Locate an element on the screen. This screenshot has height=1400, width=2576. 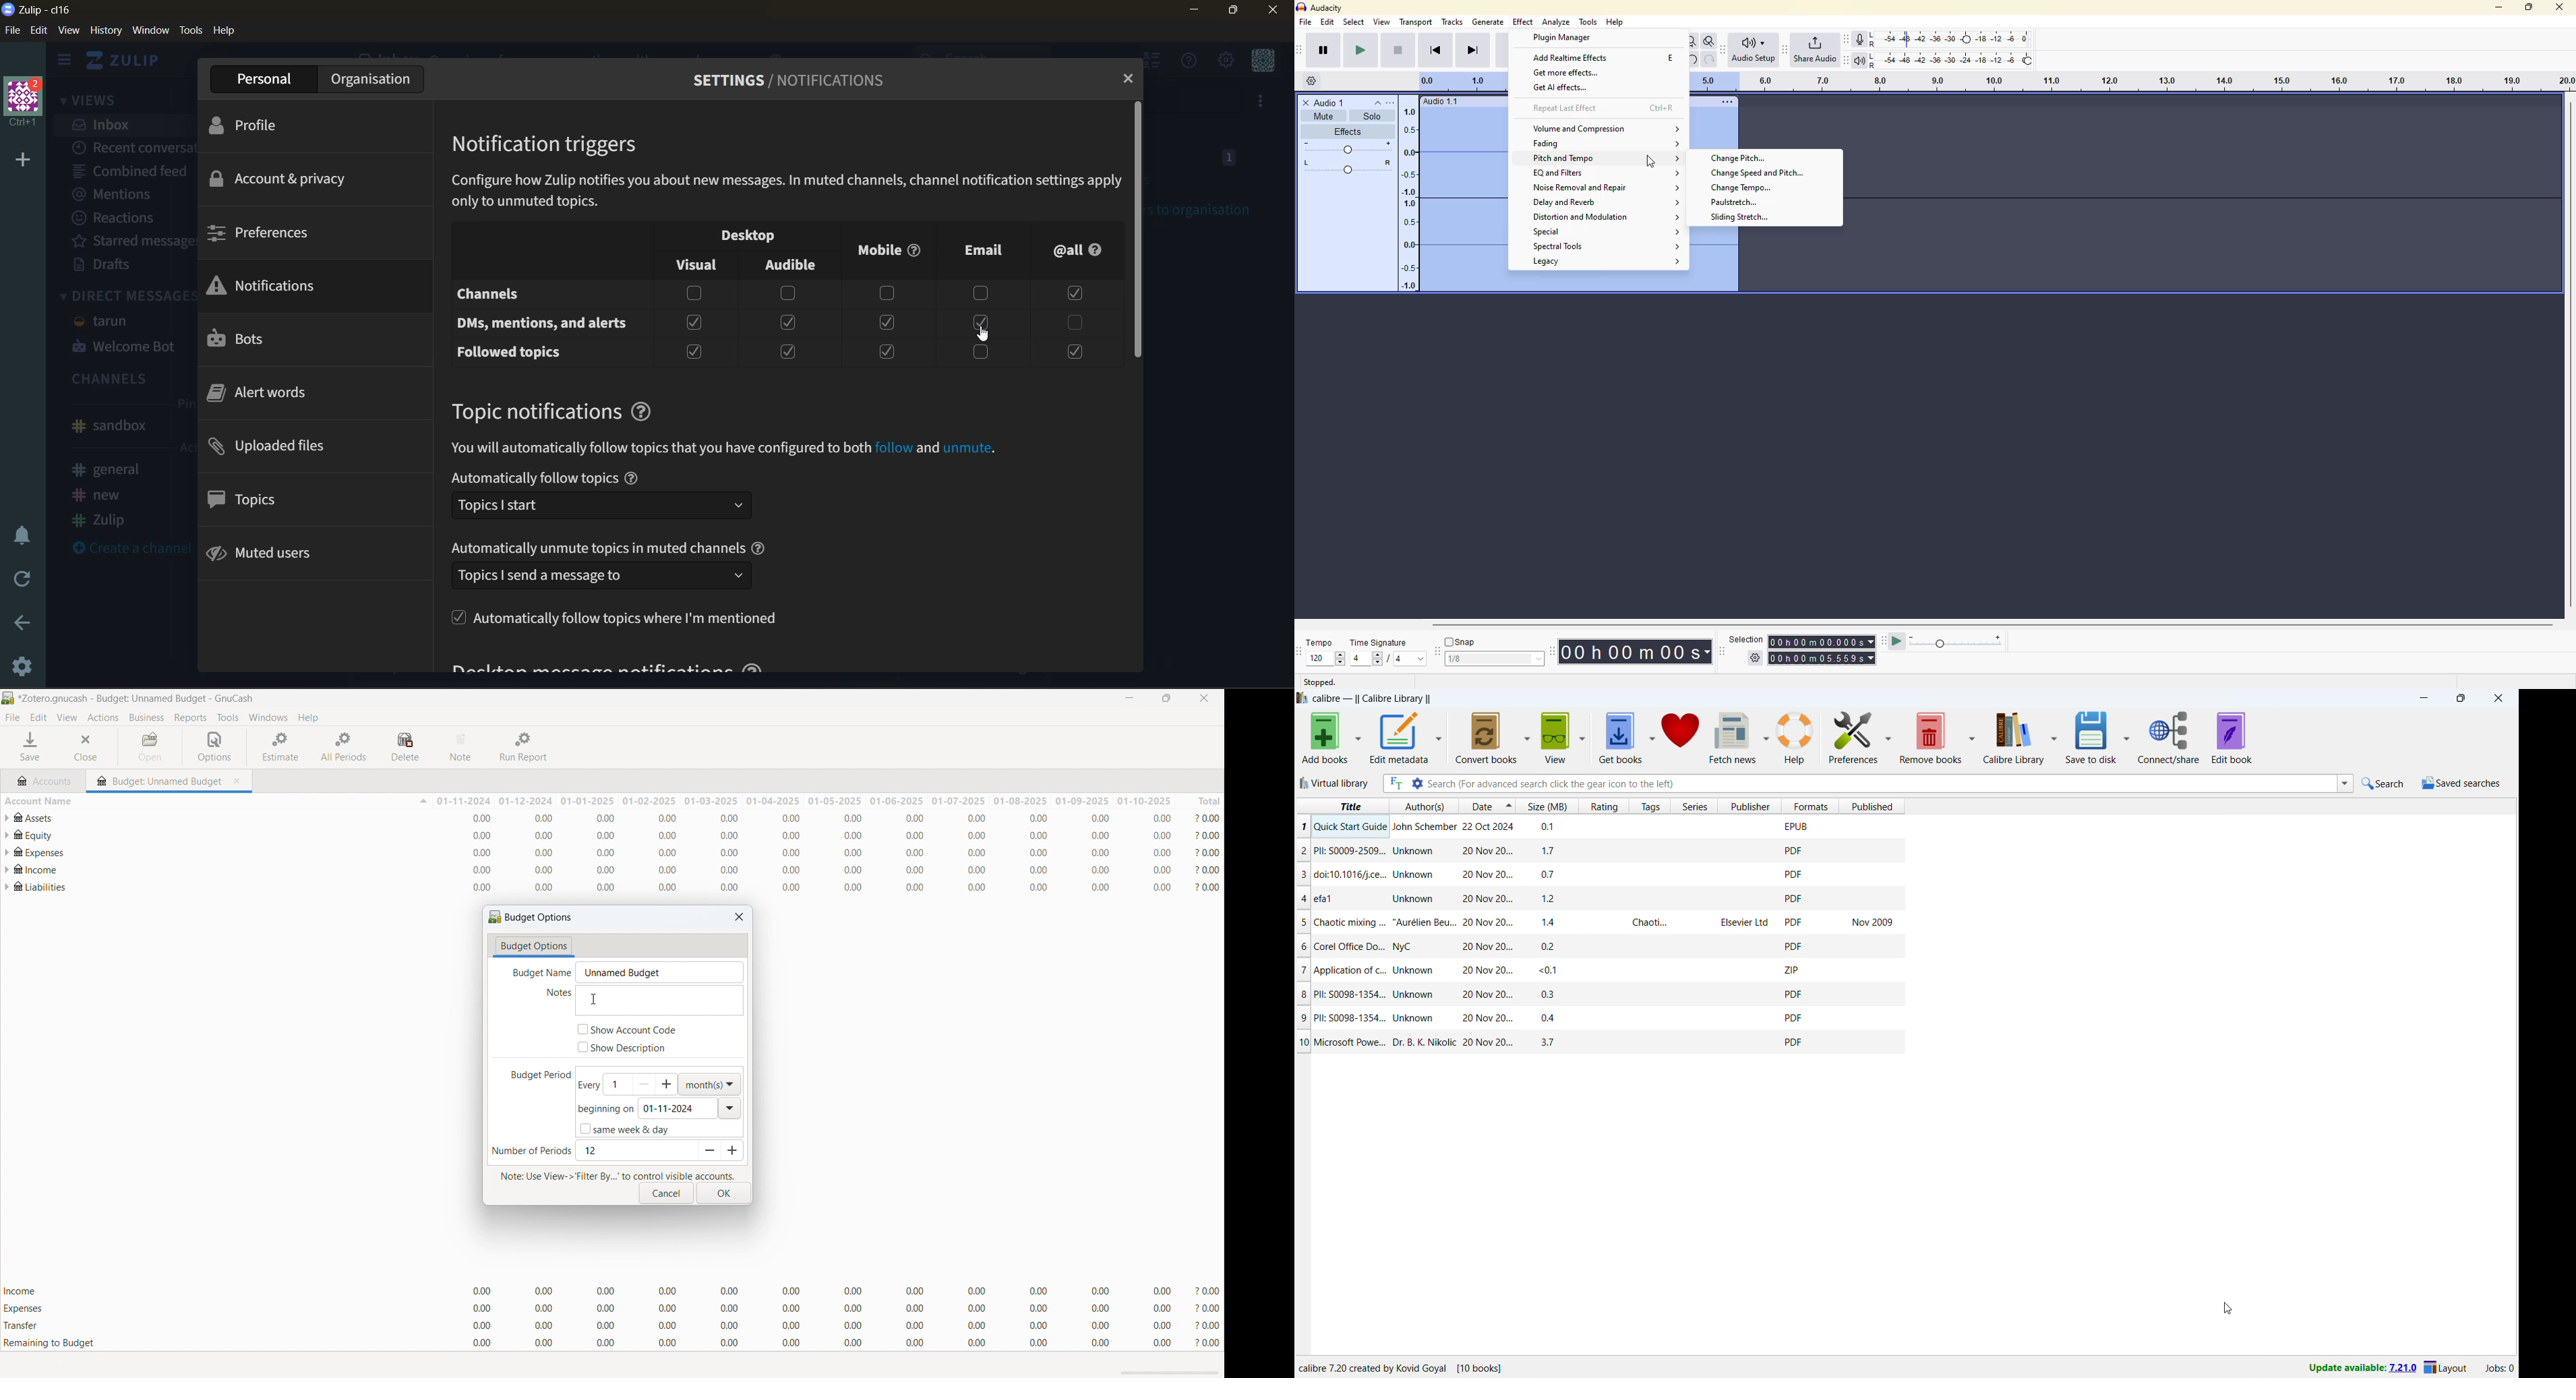
file is located at coordinates (1305, 22).